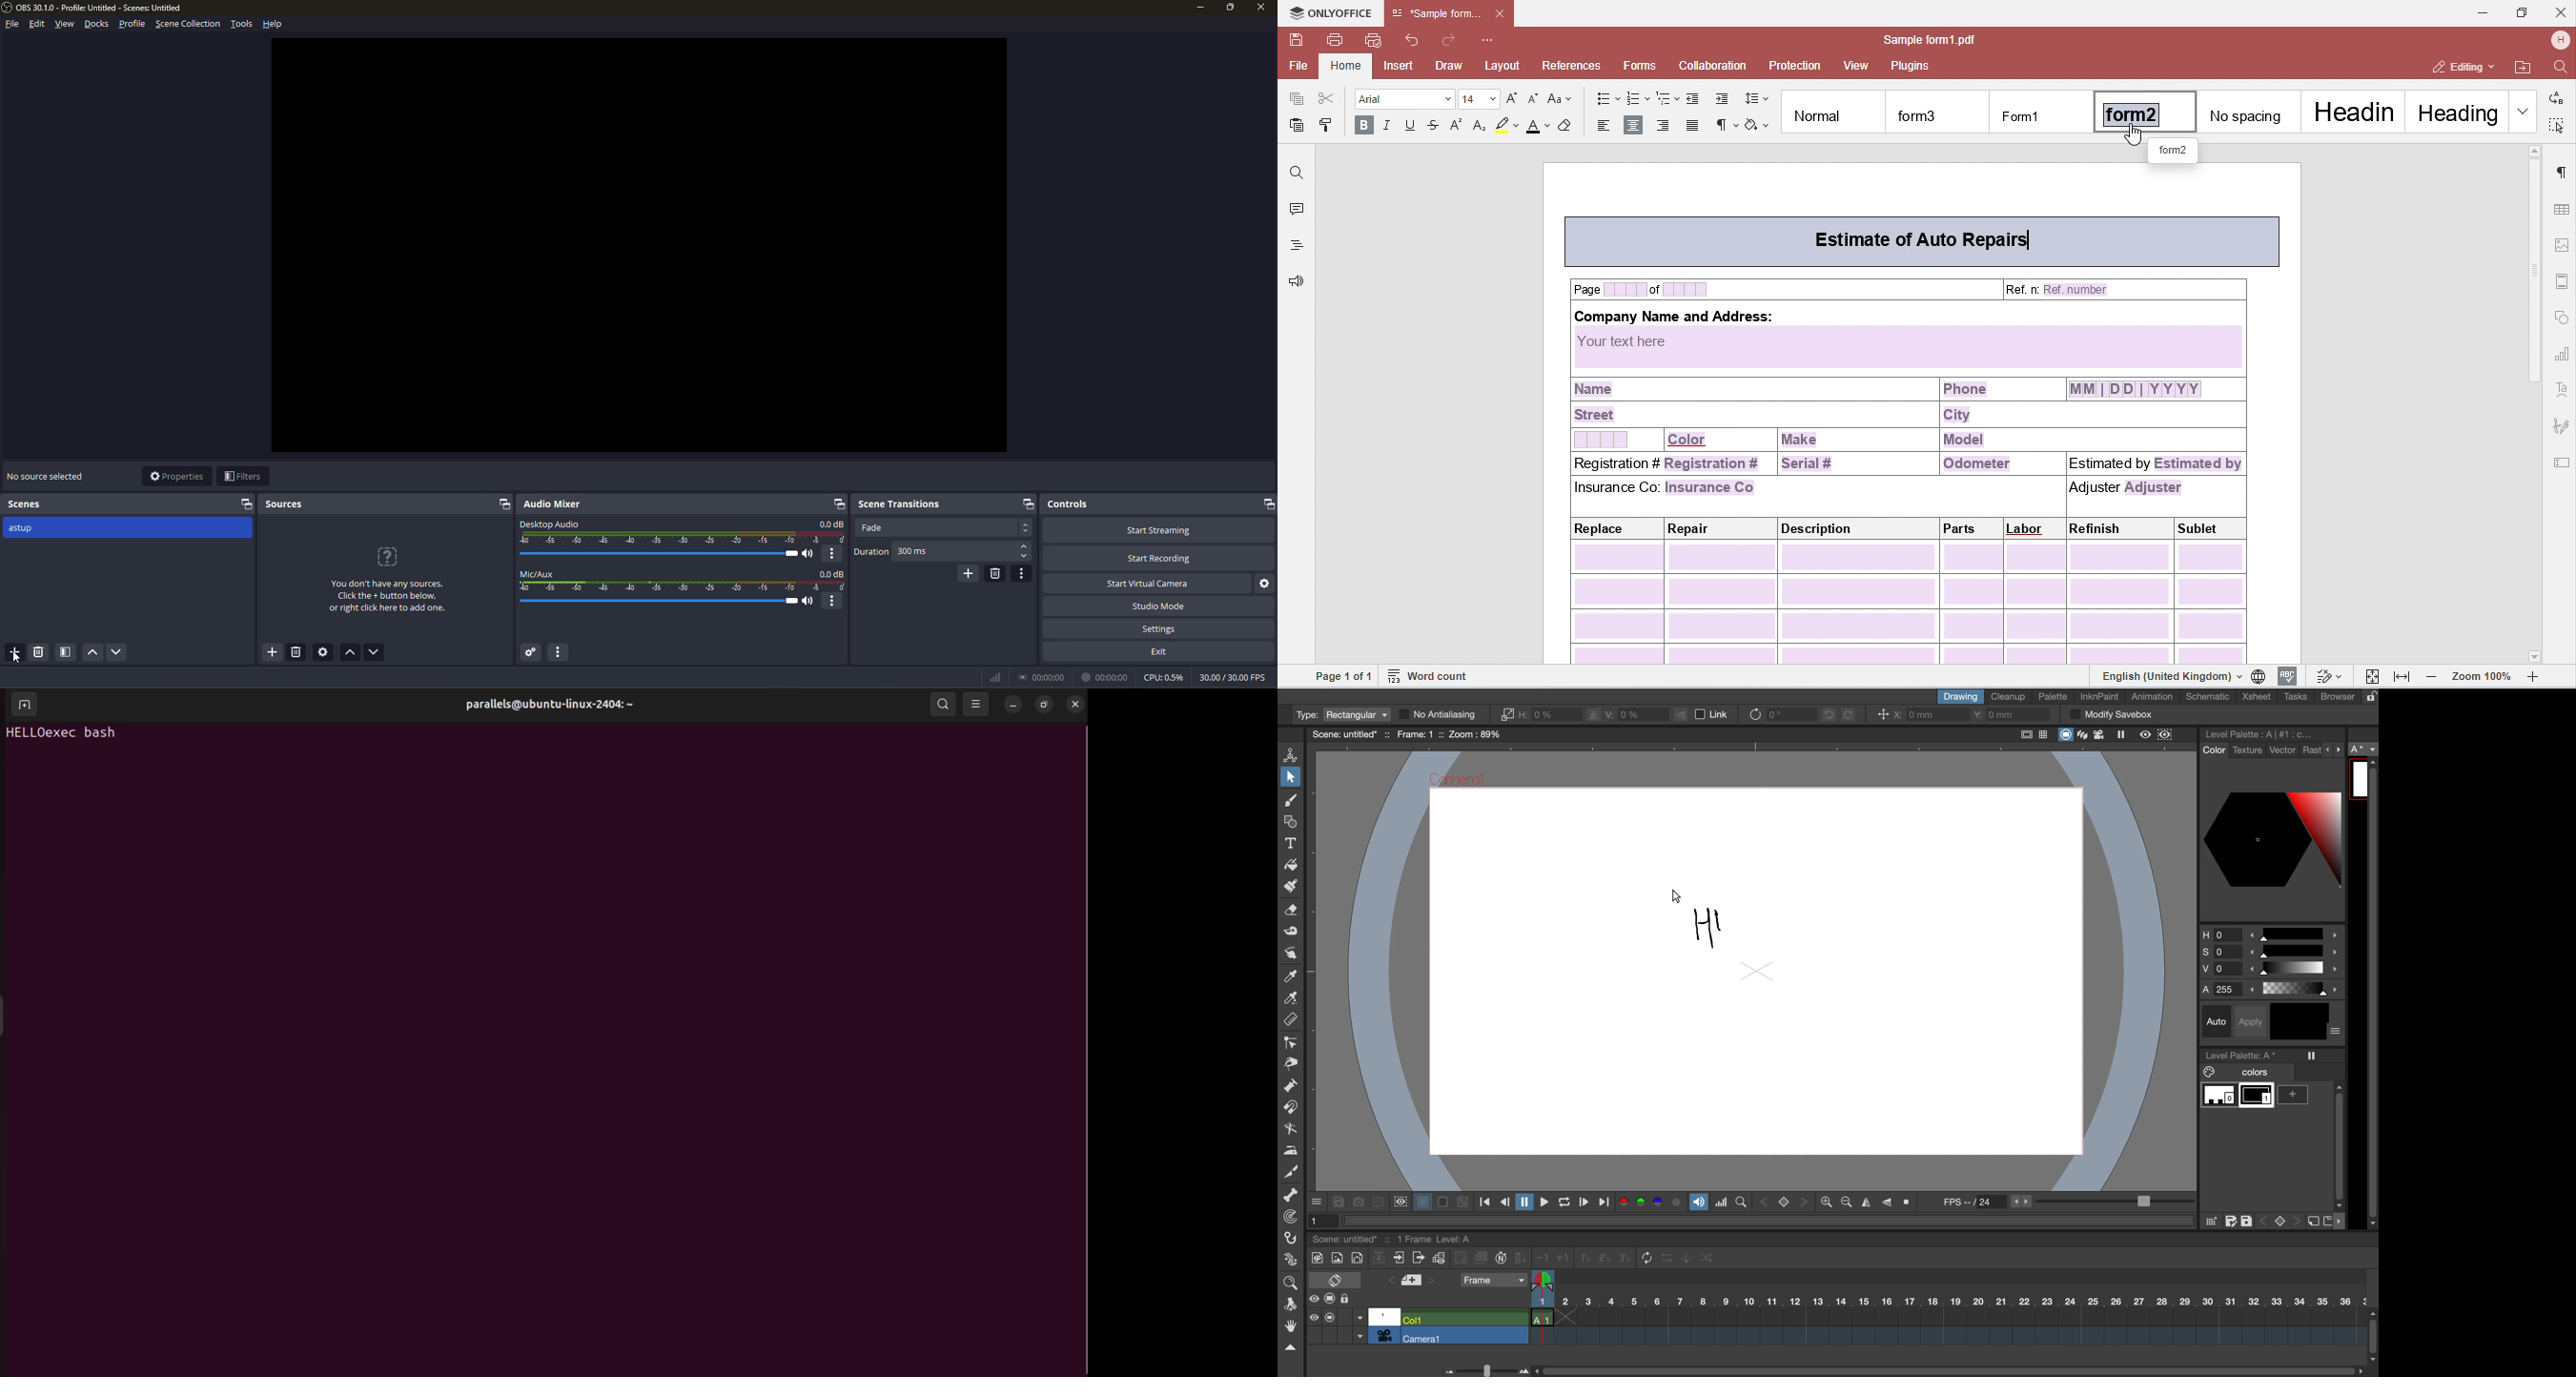 The height and width of the screenshot is (1400, 2576). What do you see at coordinates (1025, 528) in the screenshot?
I see `drop down` at bounding box center [1025, 528].